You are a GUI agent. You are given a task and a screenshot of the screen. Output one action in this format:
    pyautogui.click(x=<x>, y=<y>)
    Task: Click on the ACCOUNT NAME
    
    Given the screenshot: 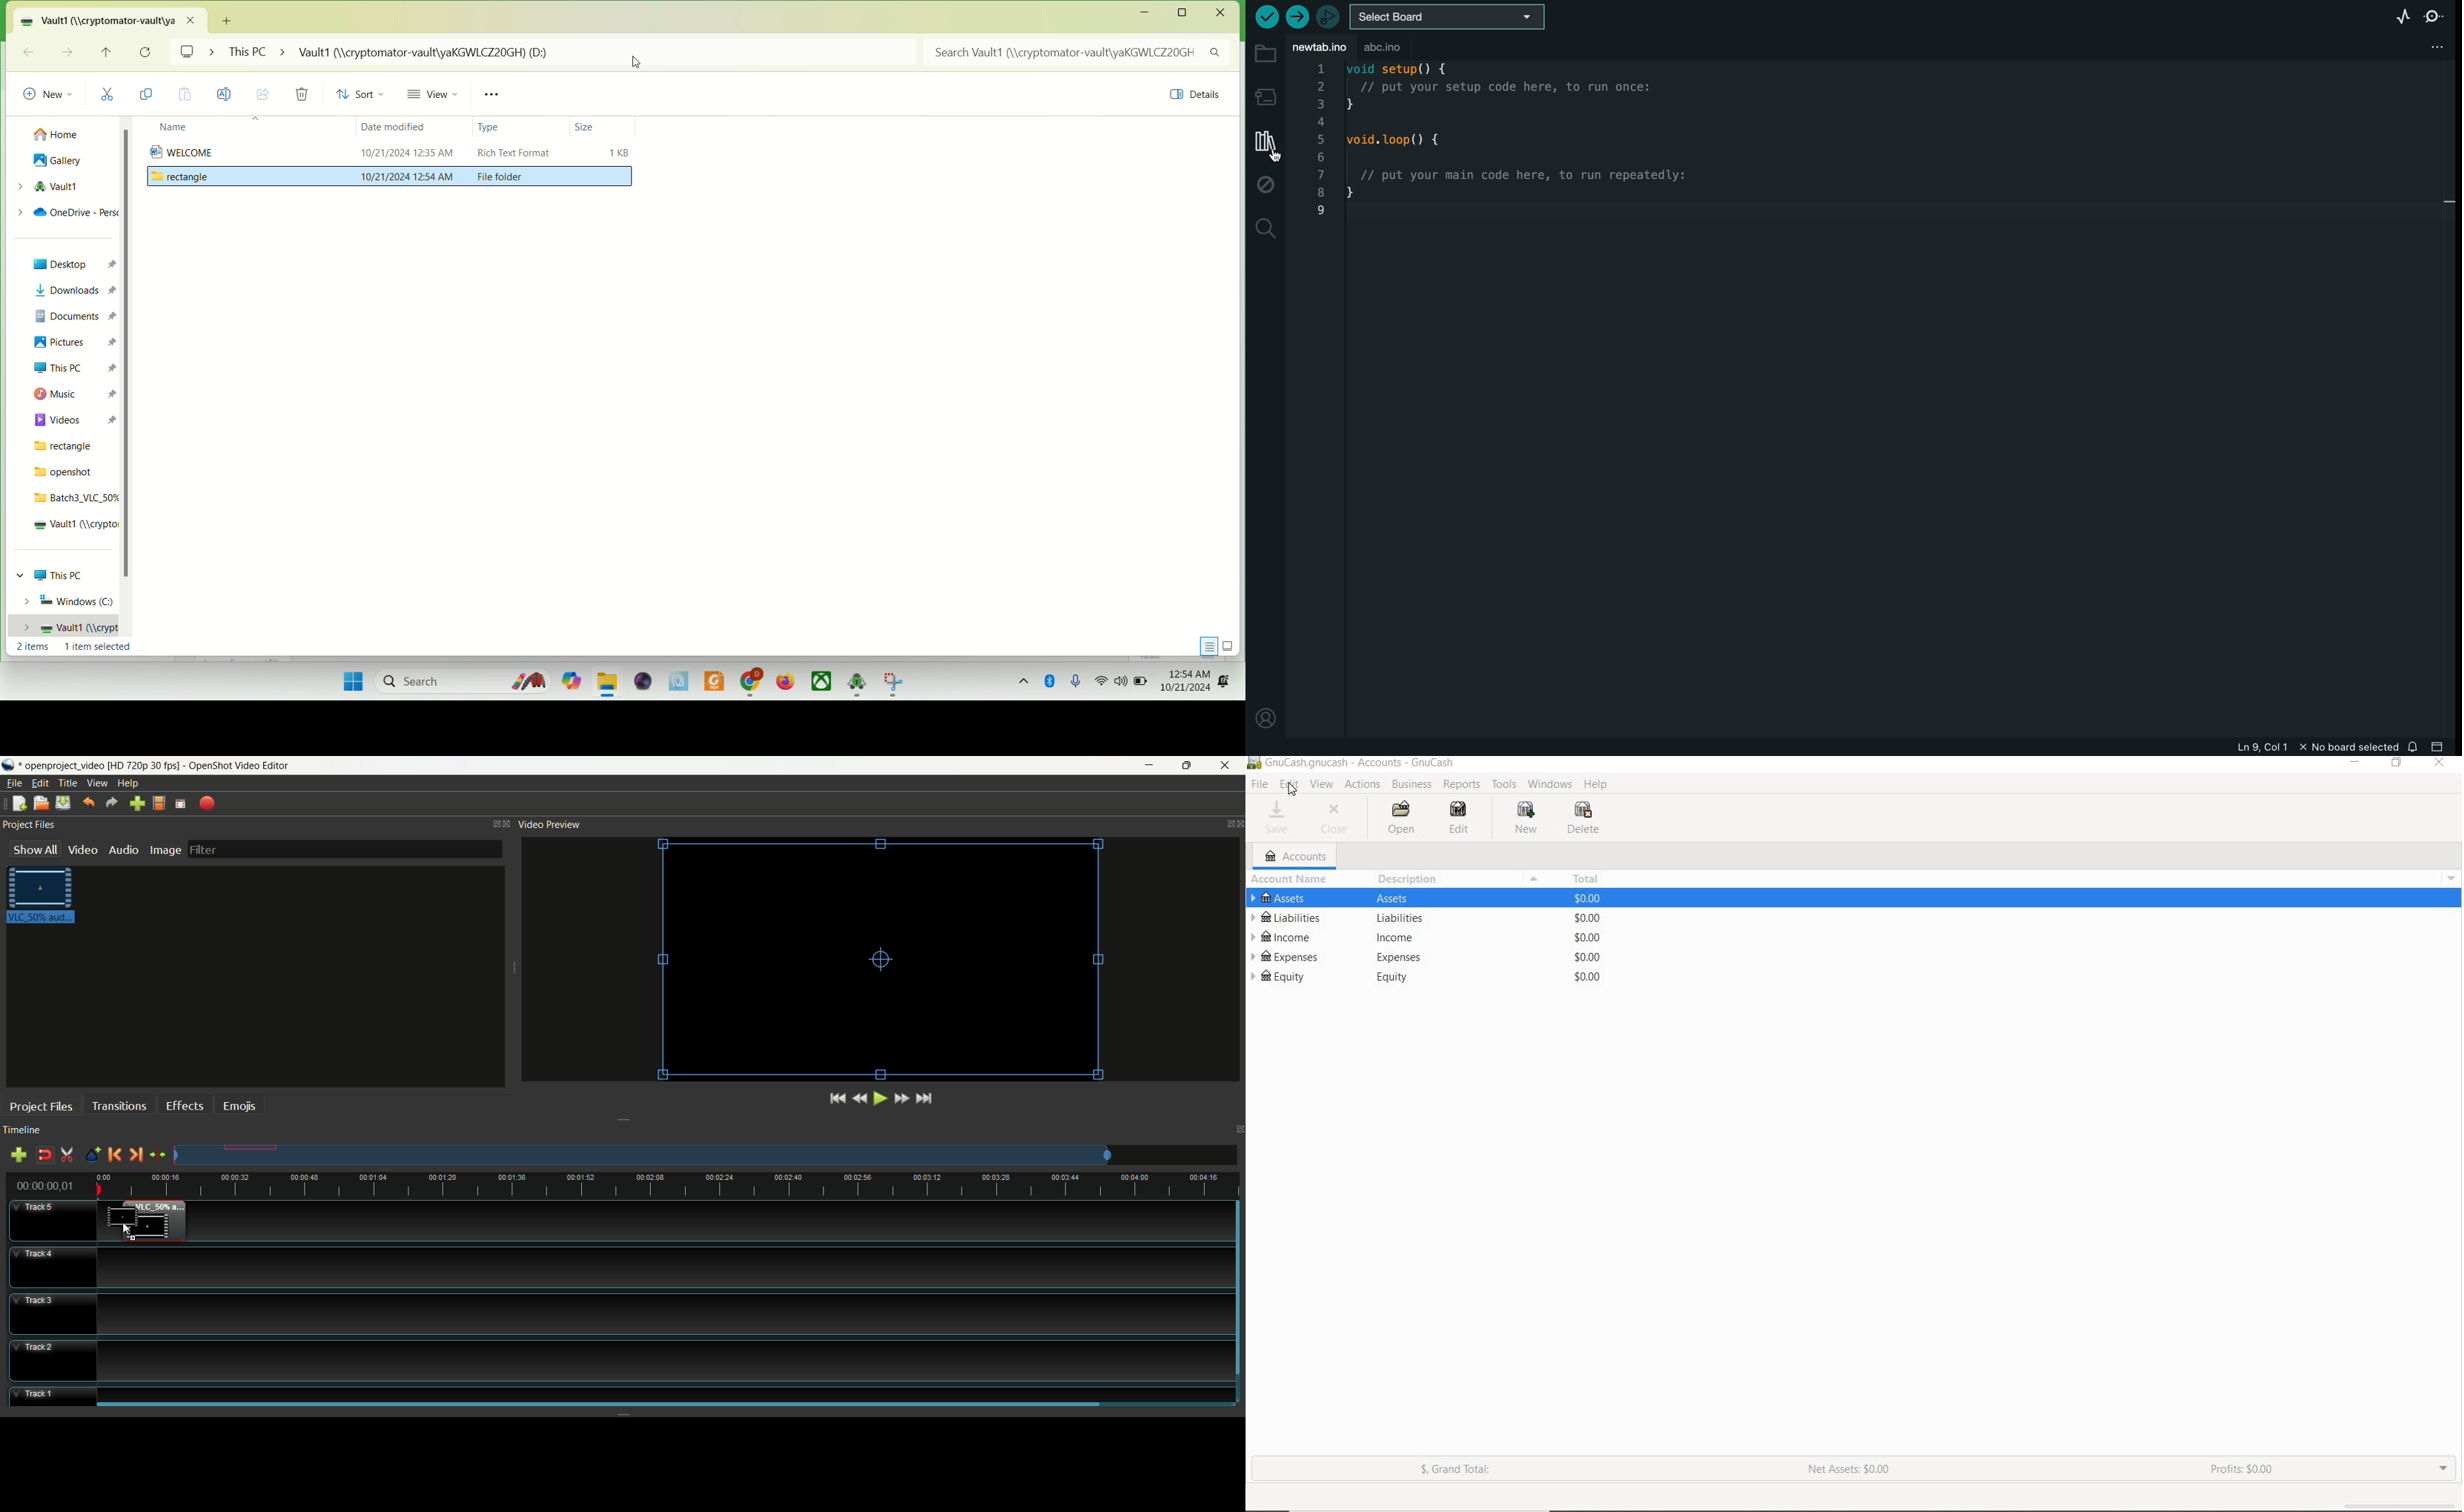 What is the action you would take?
    pyautogui.click(x=1289, y=880)
    